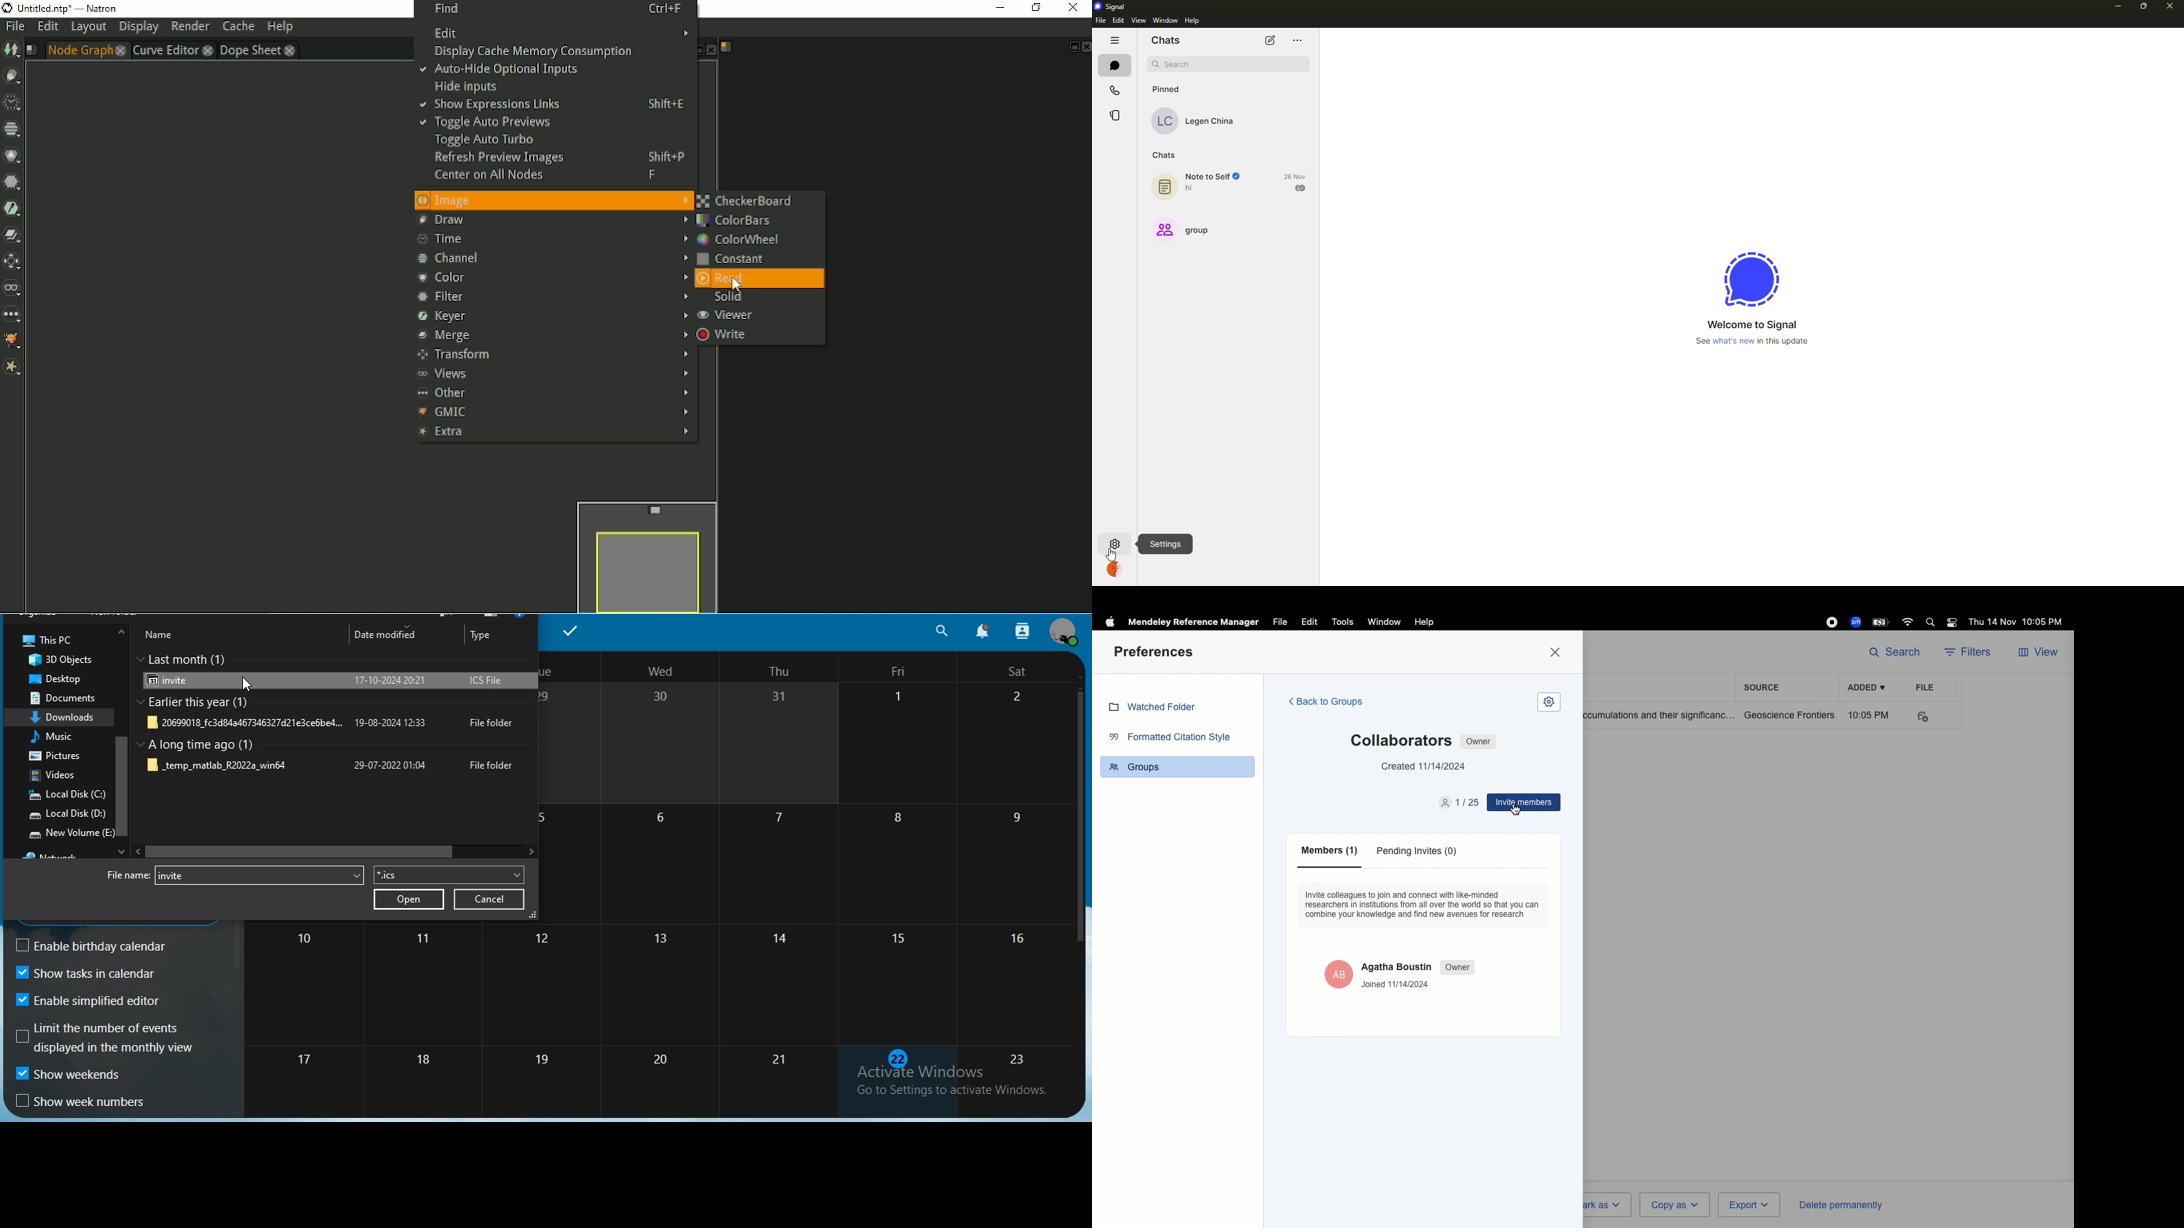 This screenshot has width=2184, height=1232. What do you see at coordinates (56, 736) in the screenshot?
I see `music` at bounding box center [56, 736].